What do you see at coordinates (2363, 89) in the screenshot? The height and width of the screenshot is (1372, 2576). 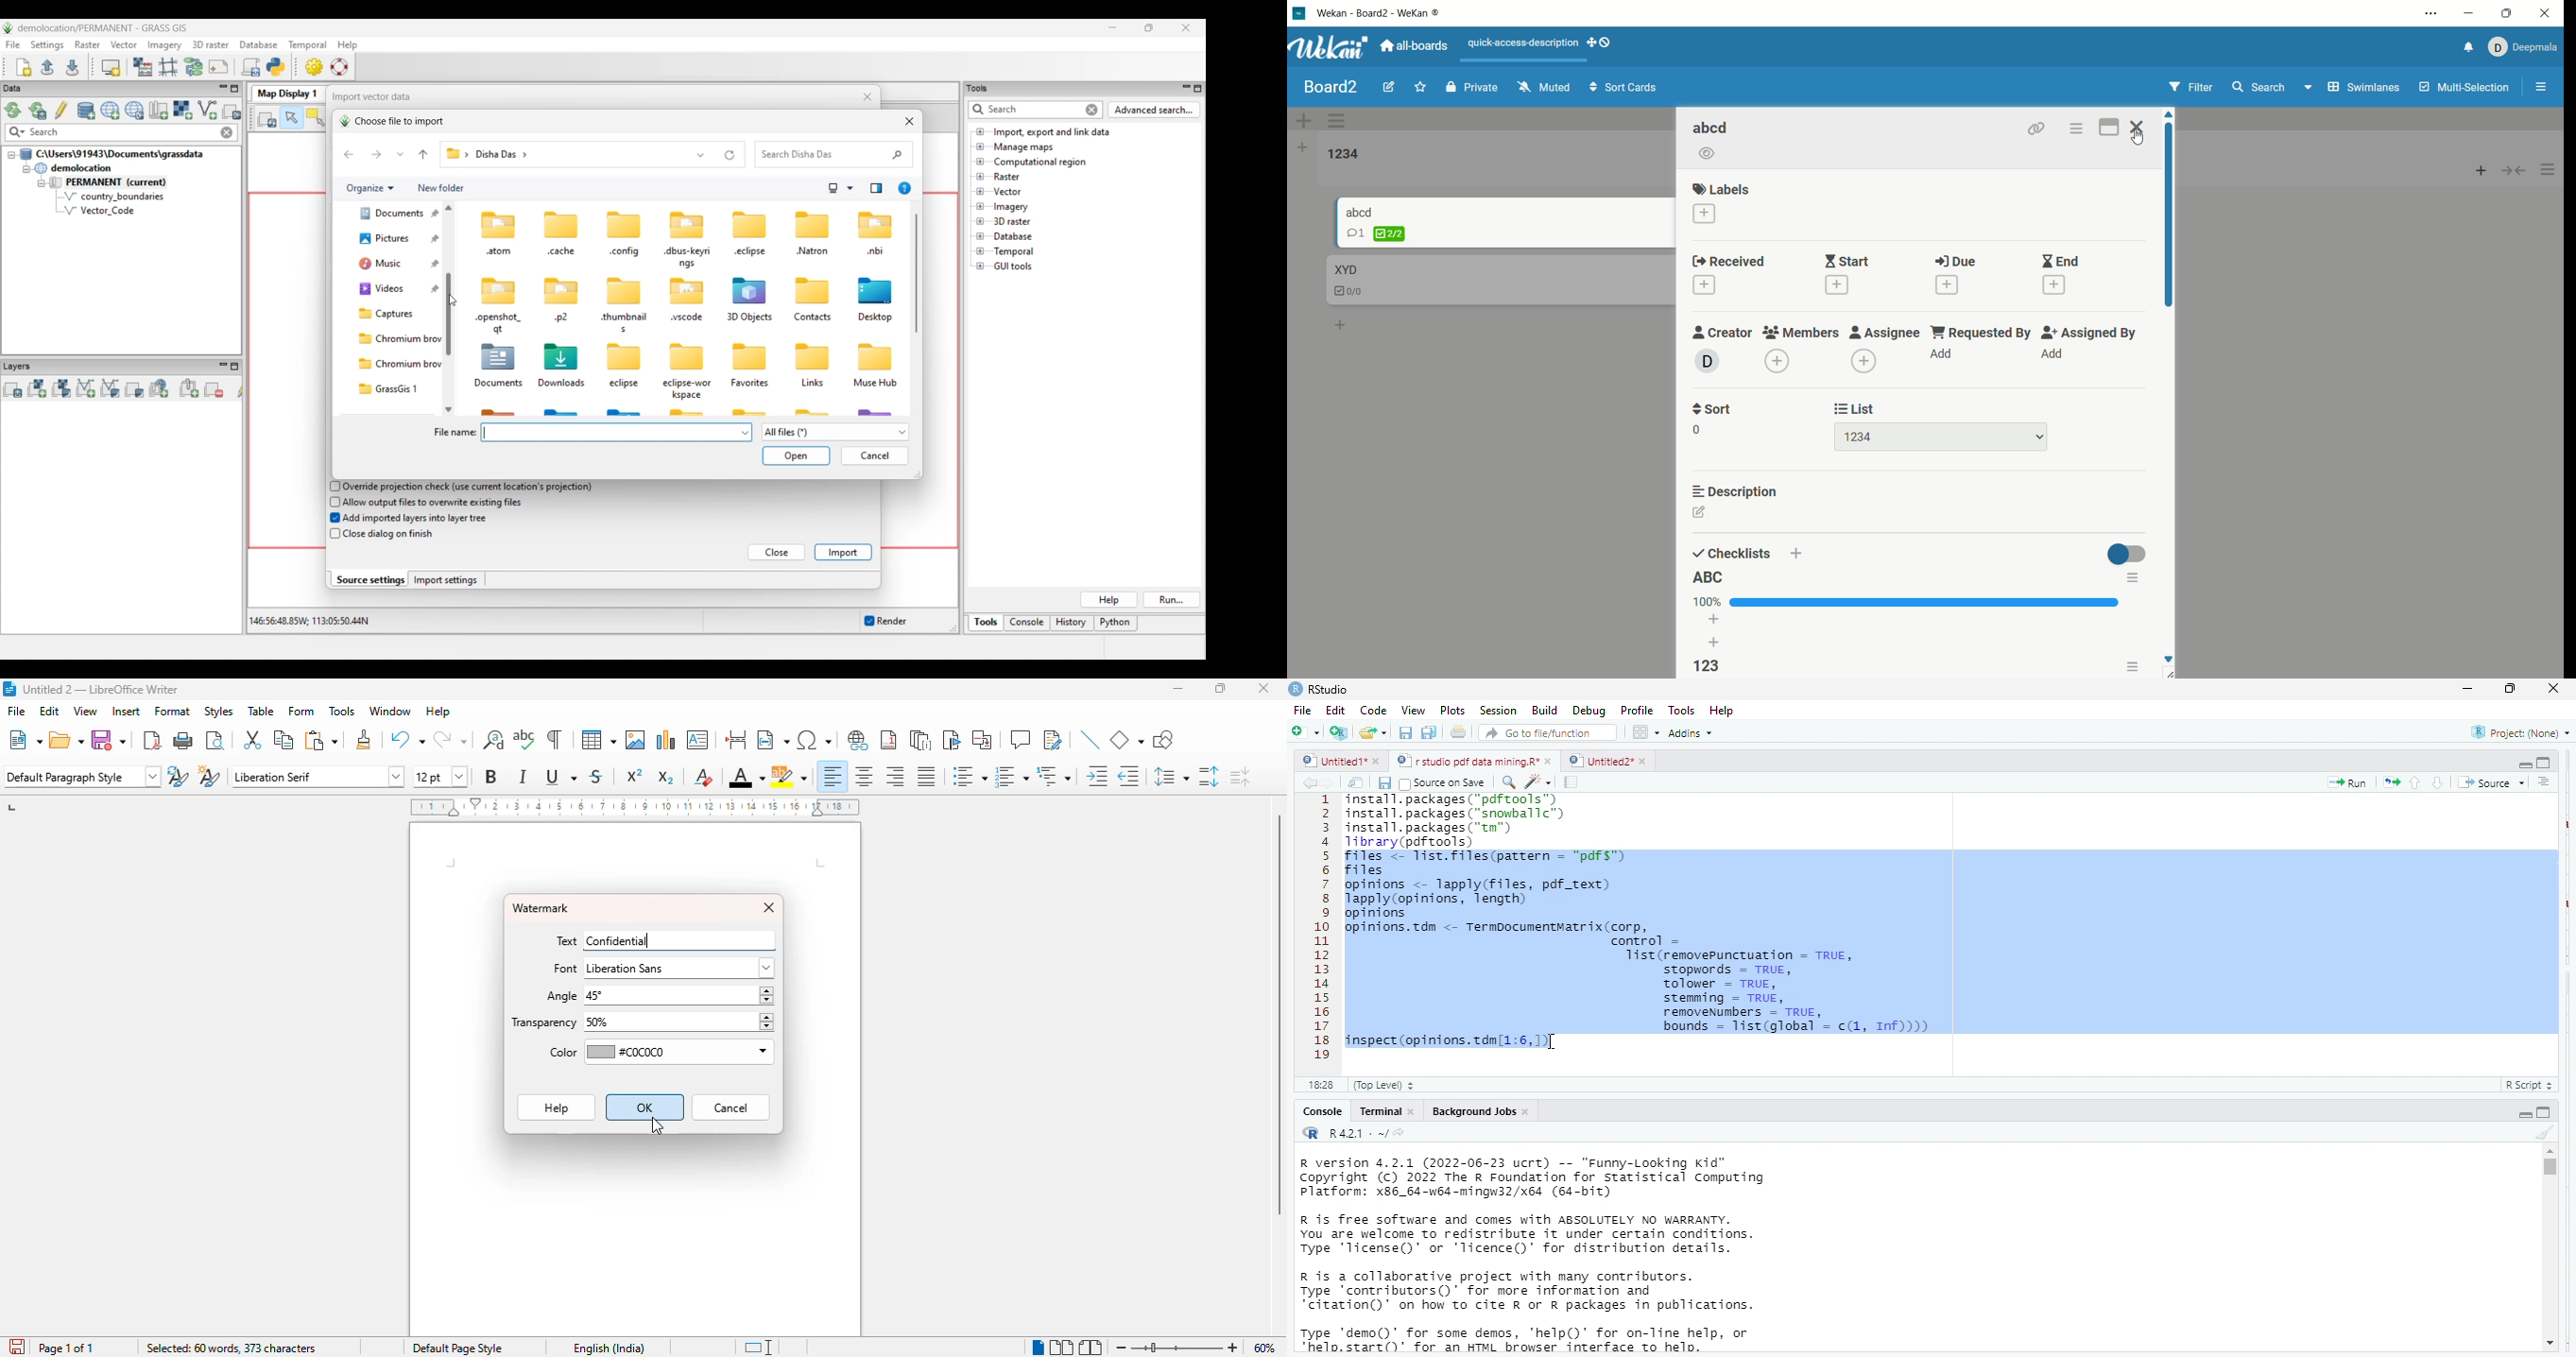 I see `swimlanes` at bounding box center [2363, 89].